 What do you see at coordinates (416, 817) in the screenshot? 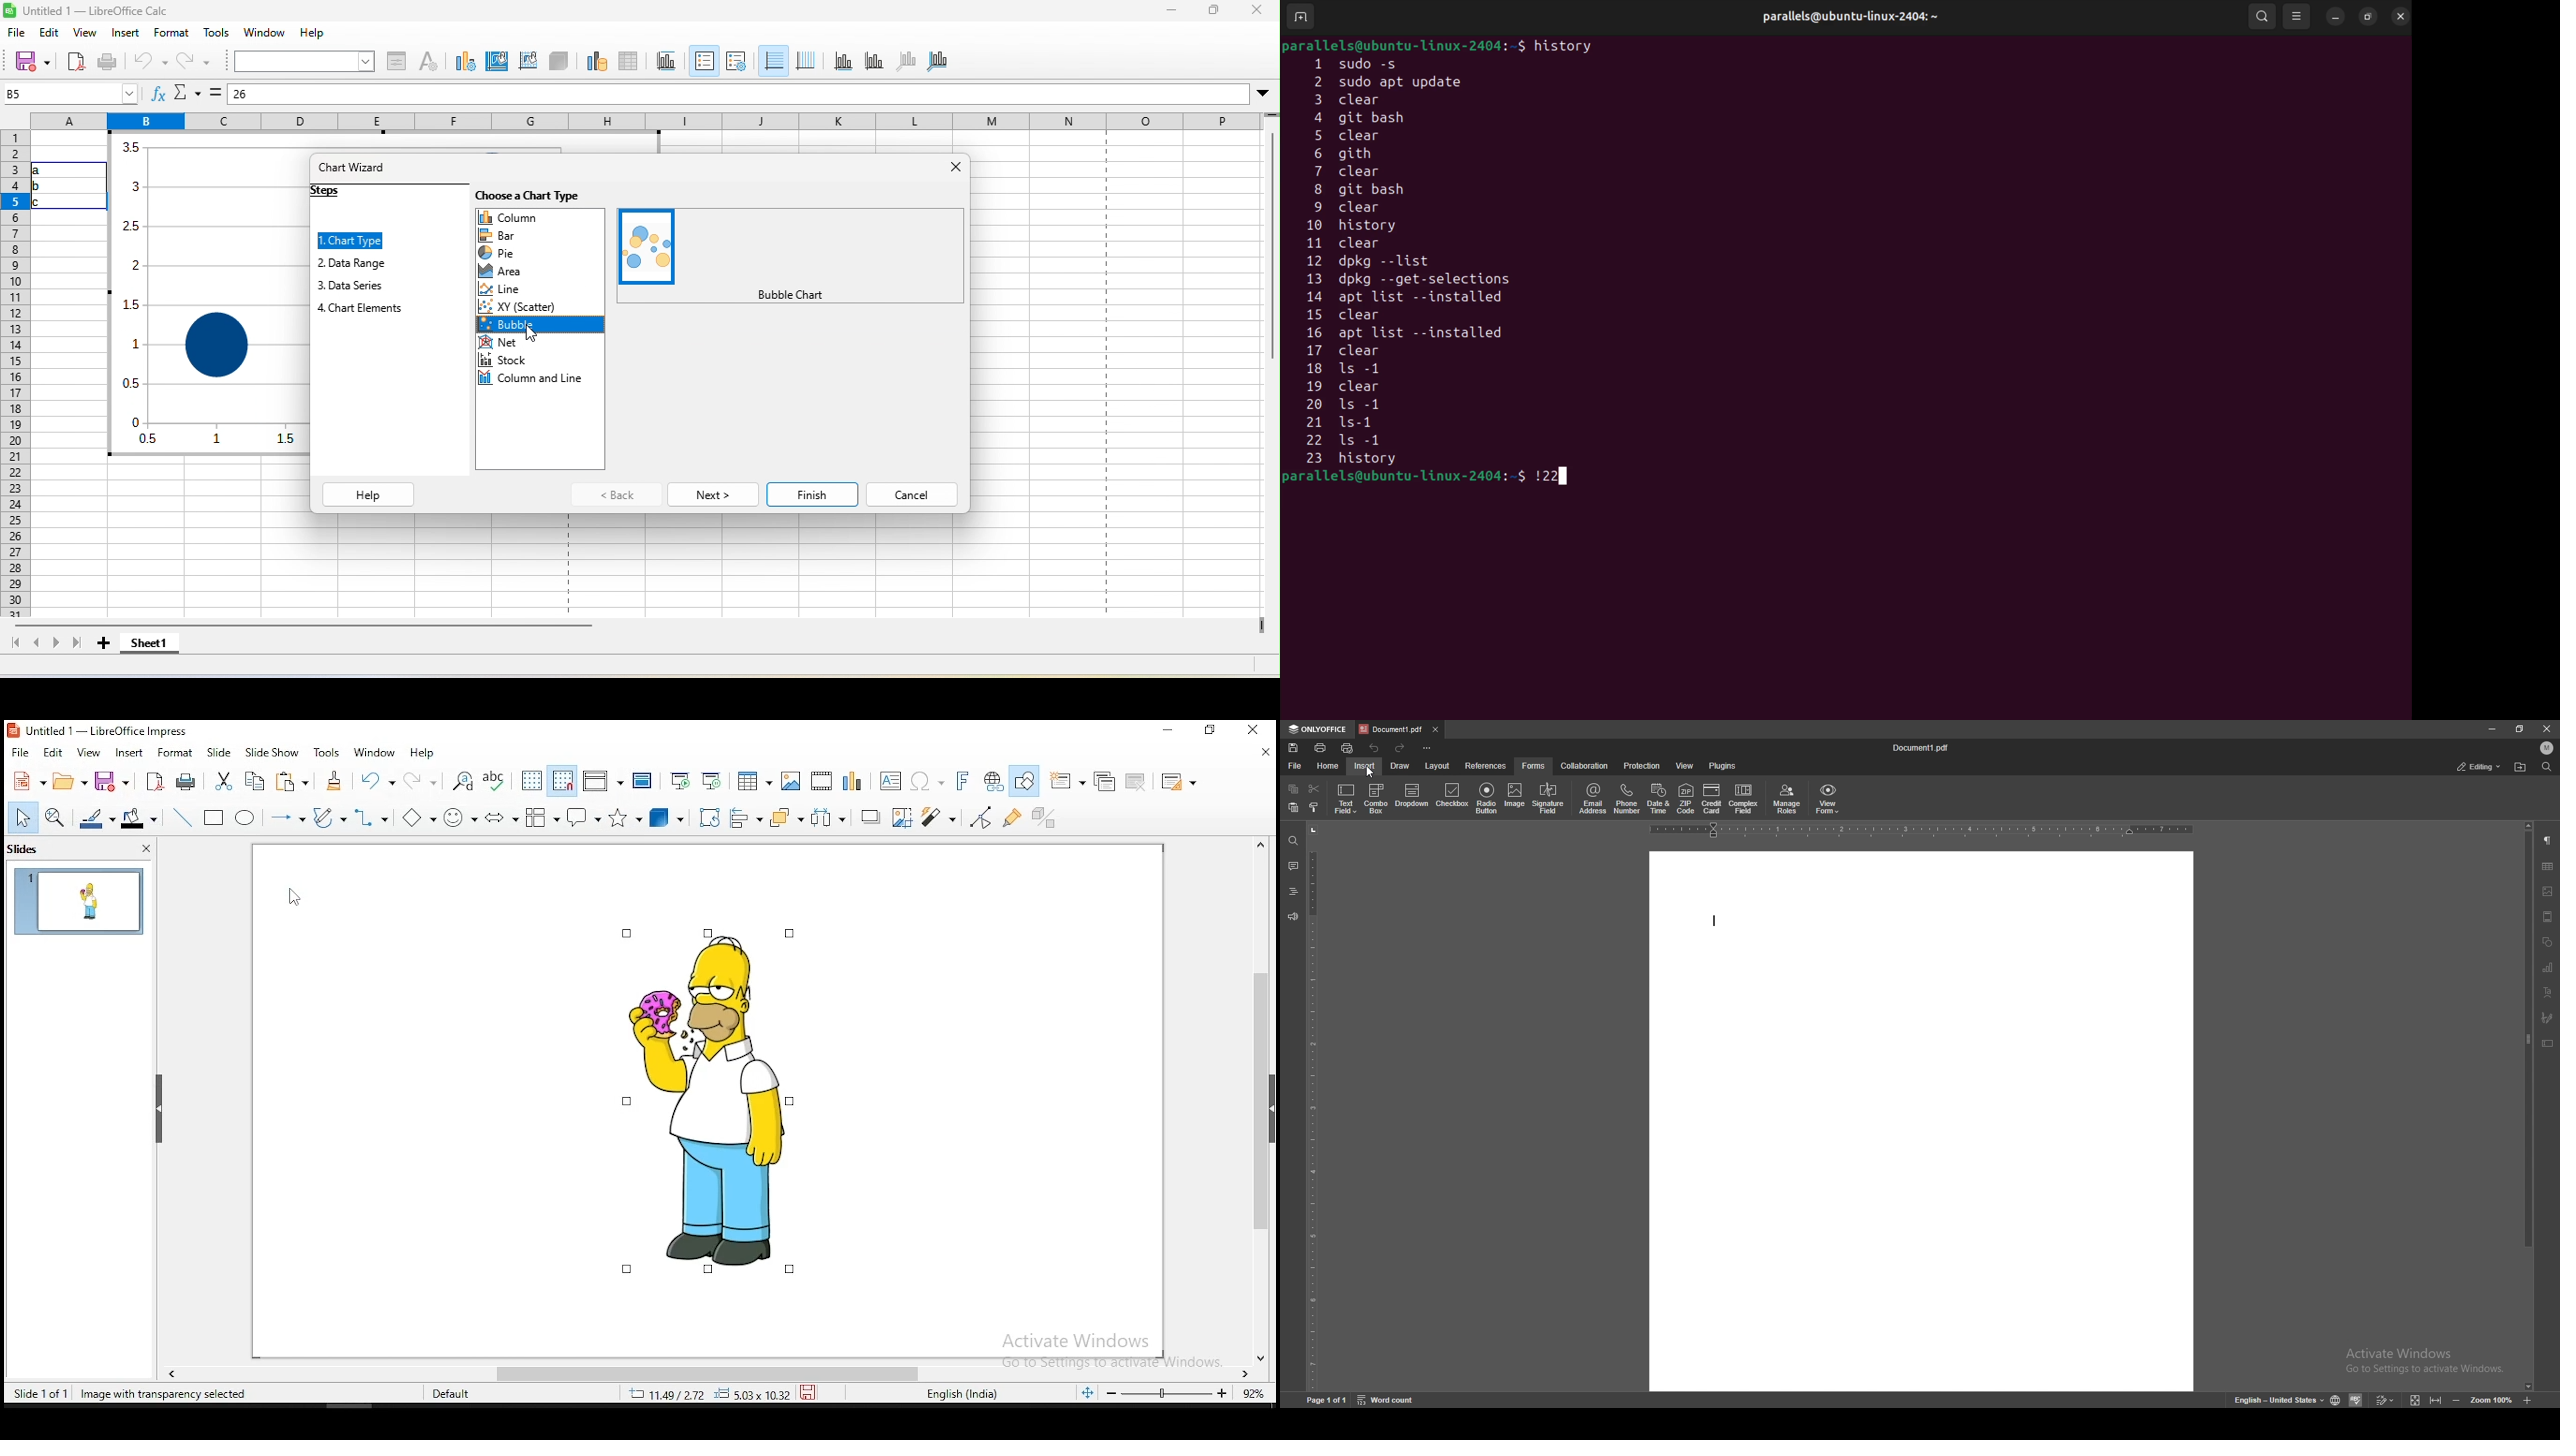
I see `basic shapes` at bounding box center [416, 817].